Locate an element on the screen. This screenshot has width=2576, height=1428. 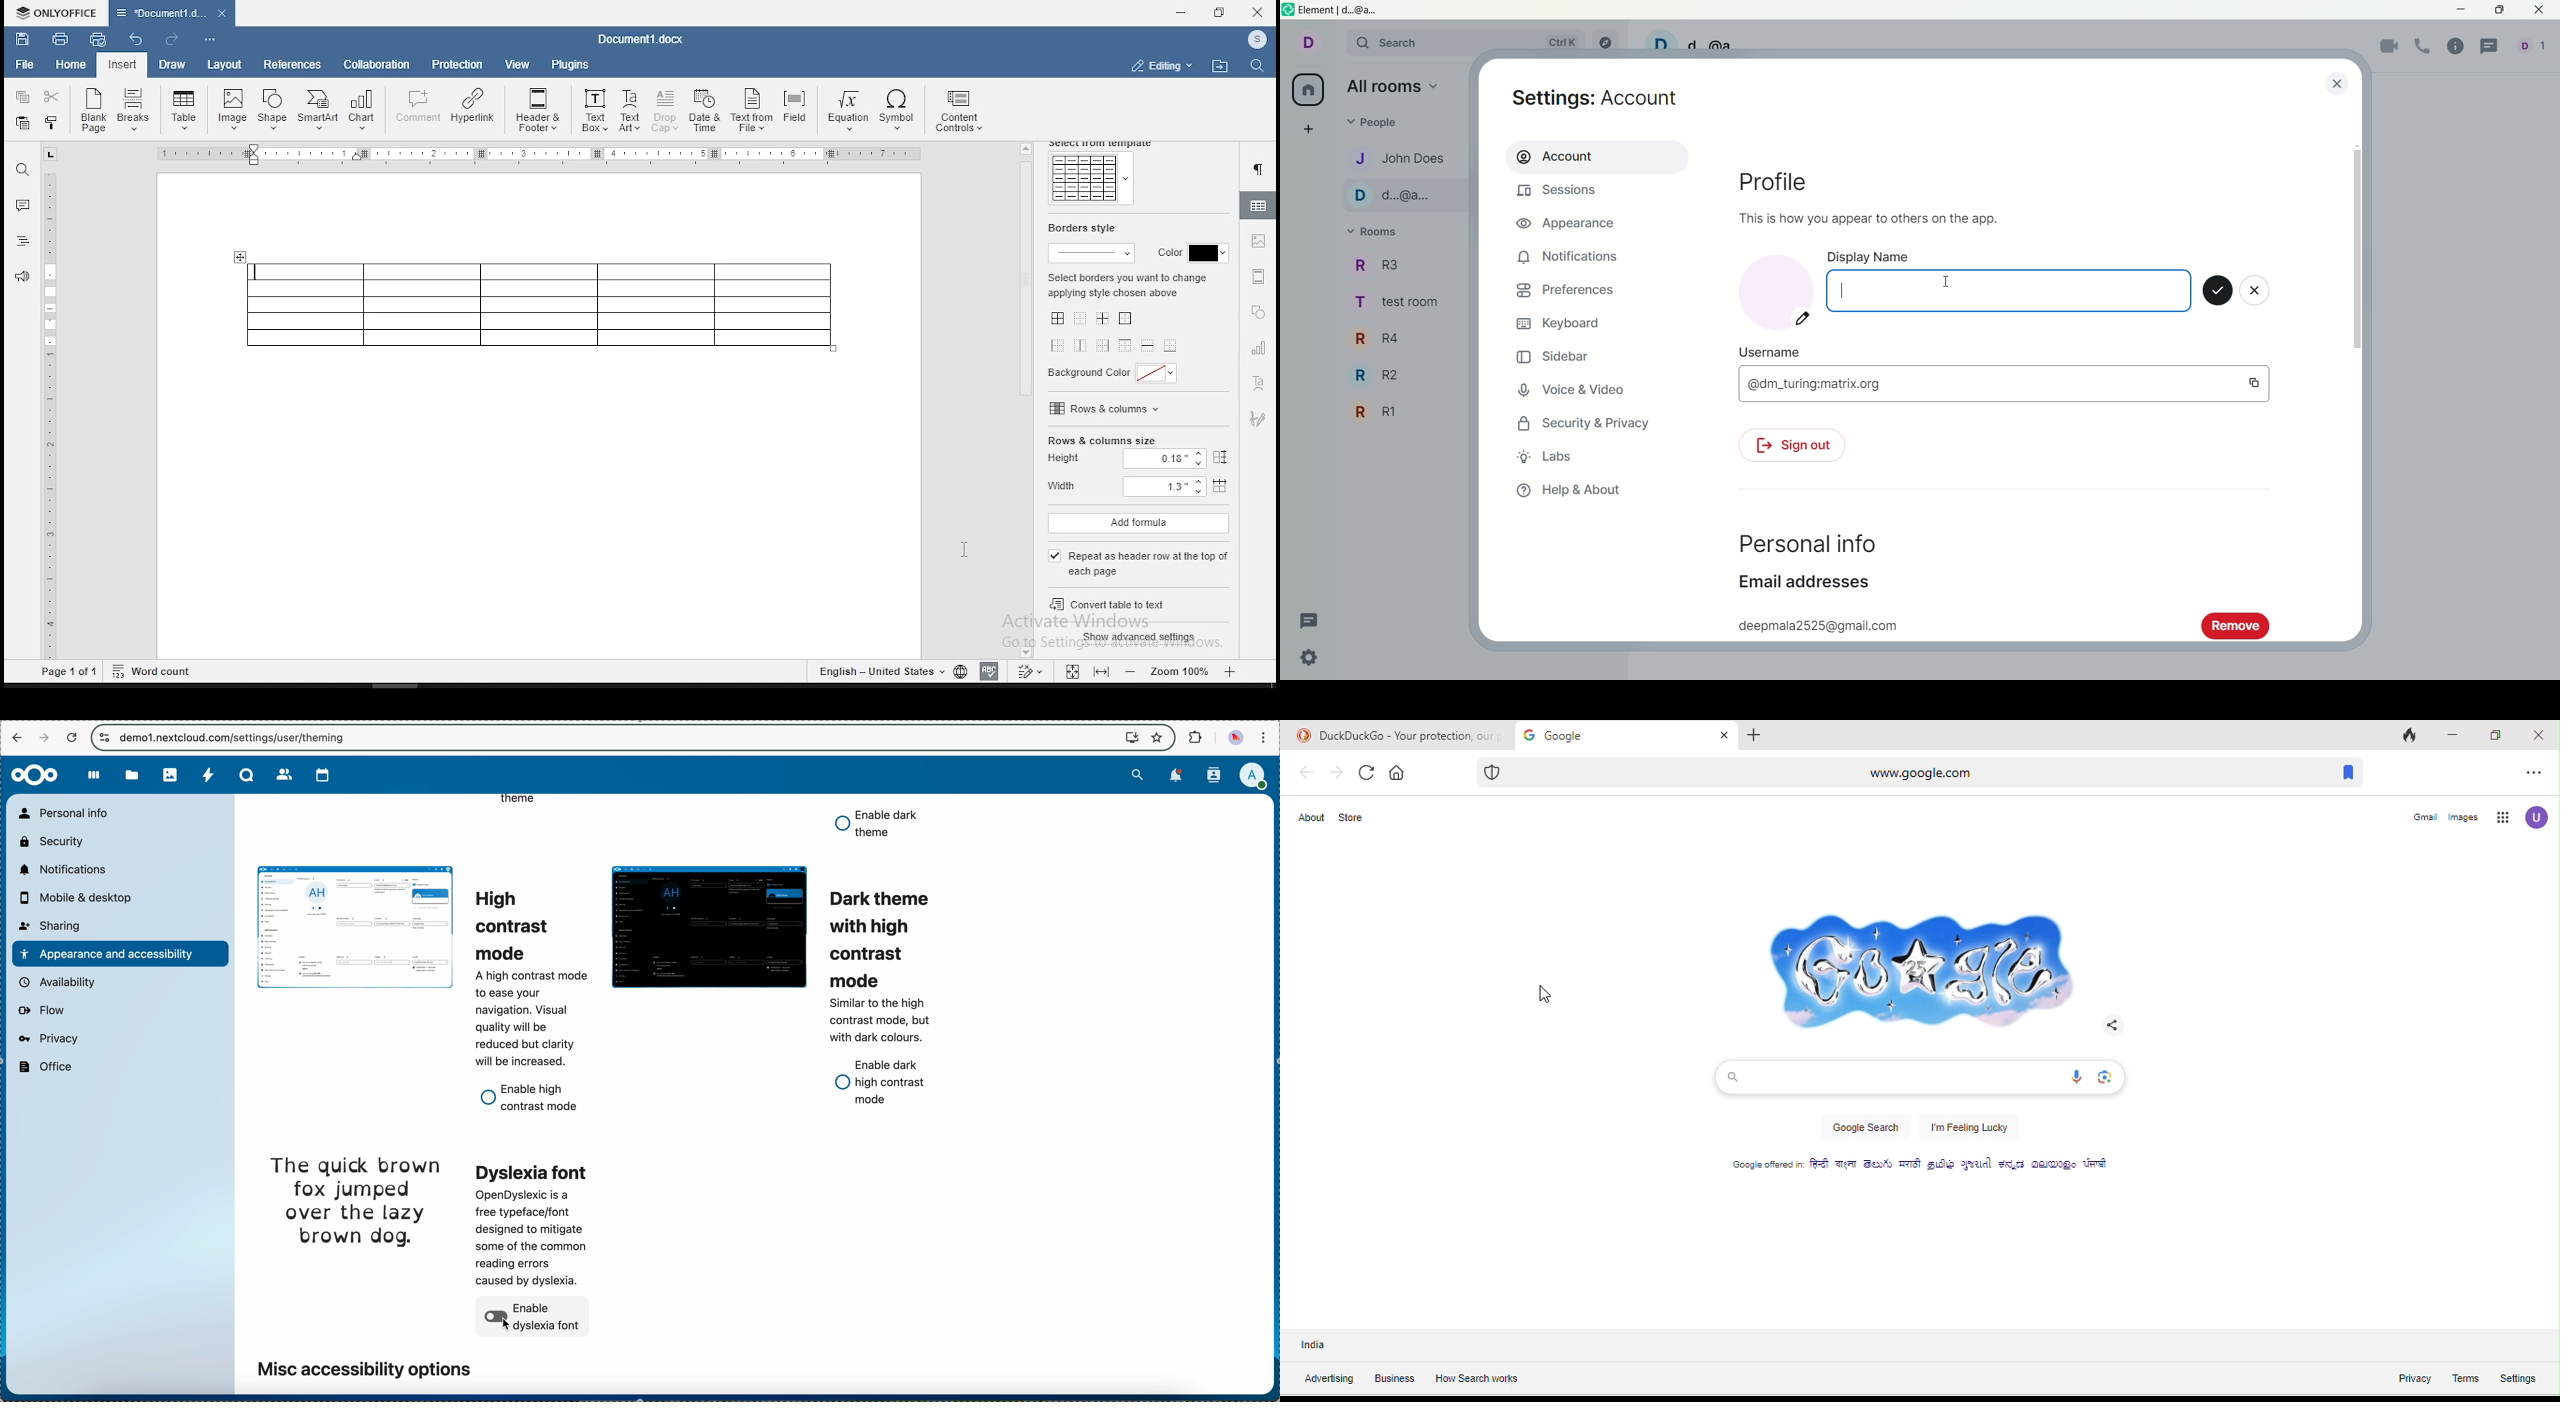
search is located at coordinates (1135, 776).